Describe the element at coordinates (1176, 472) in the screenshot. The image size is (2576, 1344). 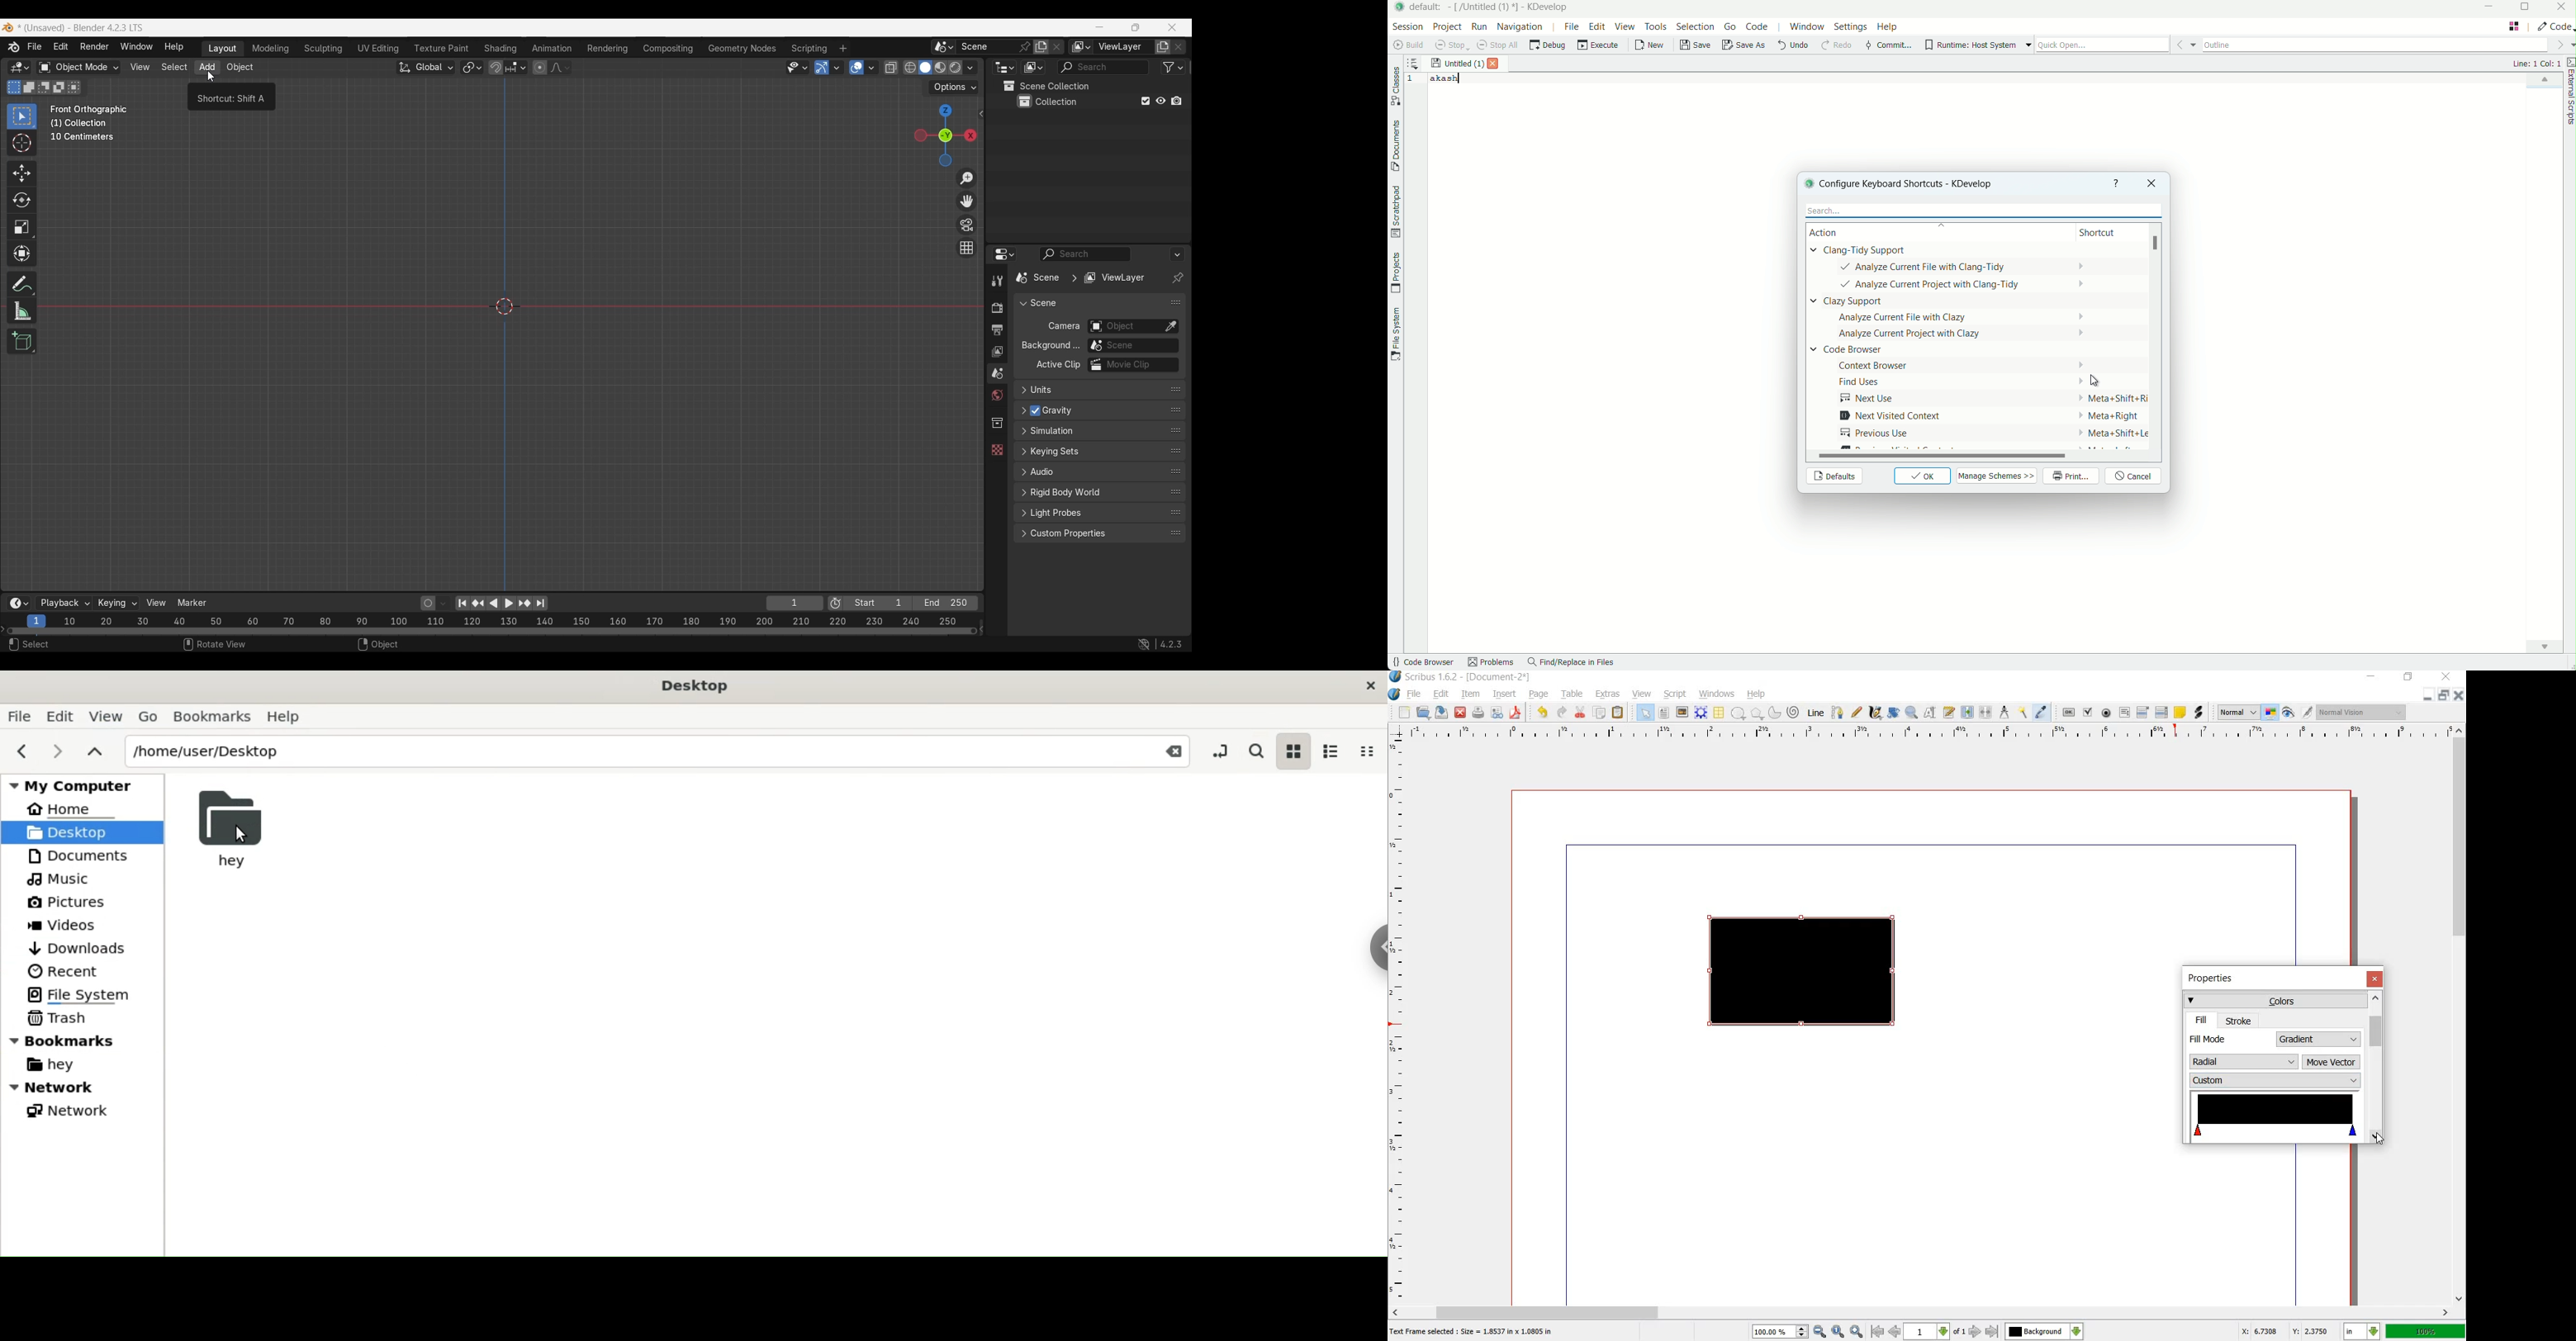
I see `Change order in the list` at that location.